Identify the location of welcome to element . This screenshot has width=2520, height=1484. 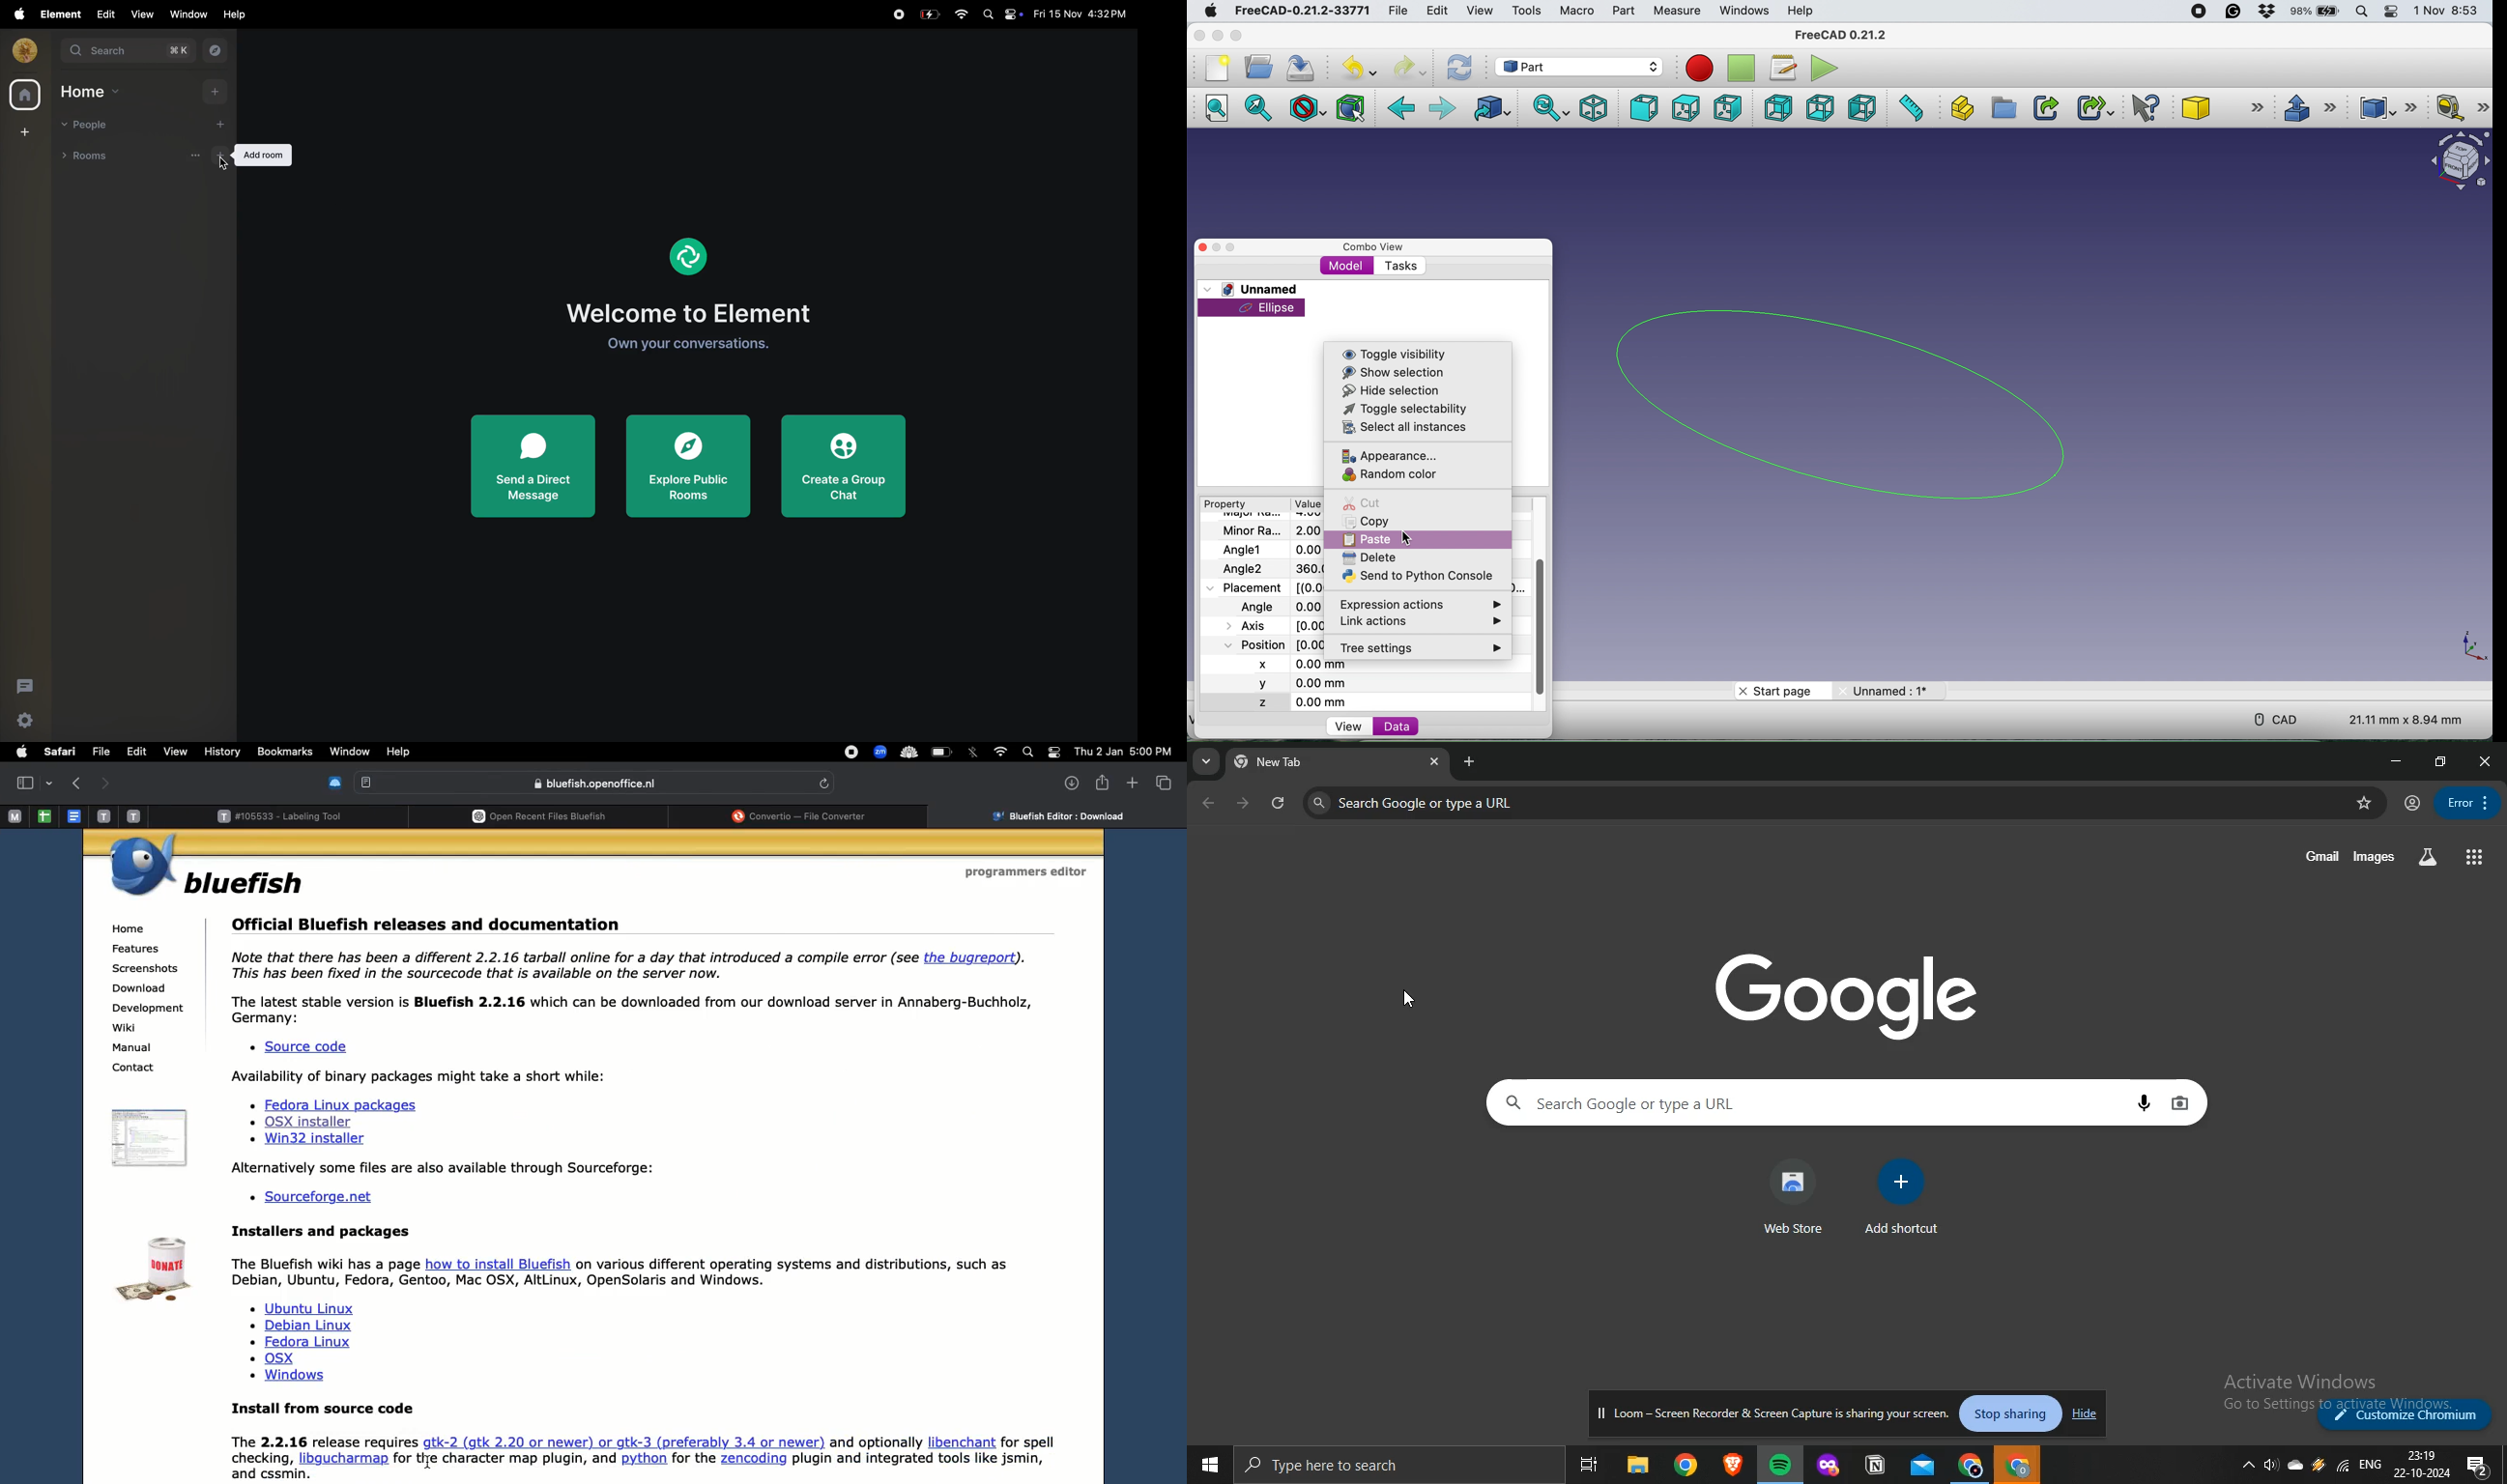
(698, 310).